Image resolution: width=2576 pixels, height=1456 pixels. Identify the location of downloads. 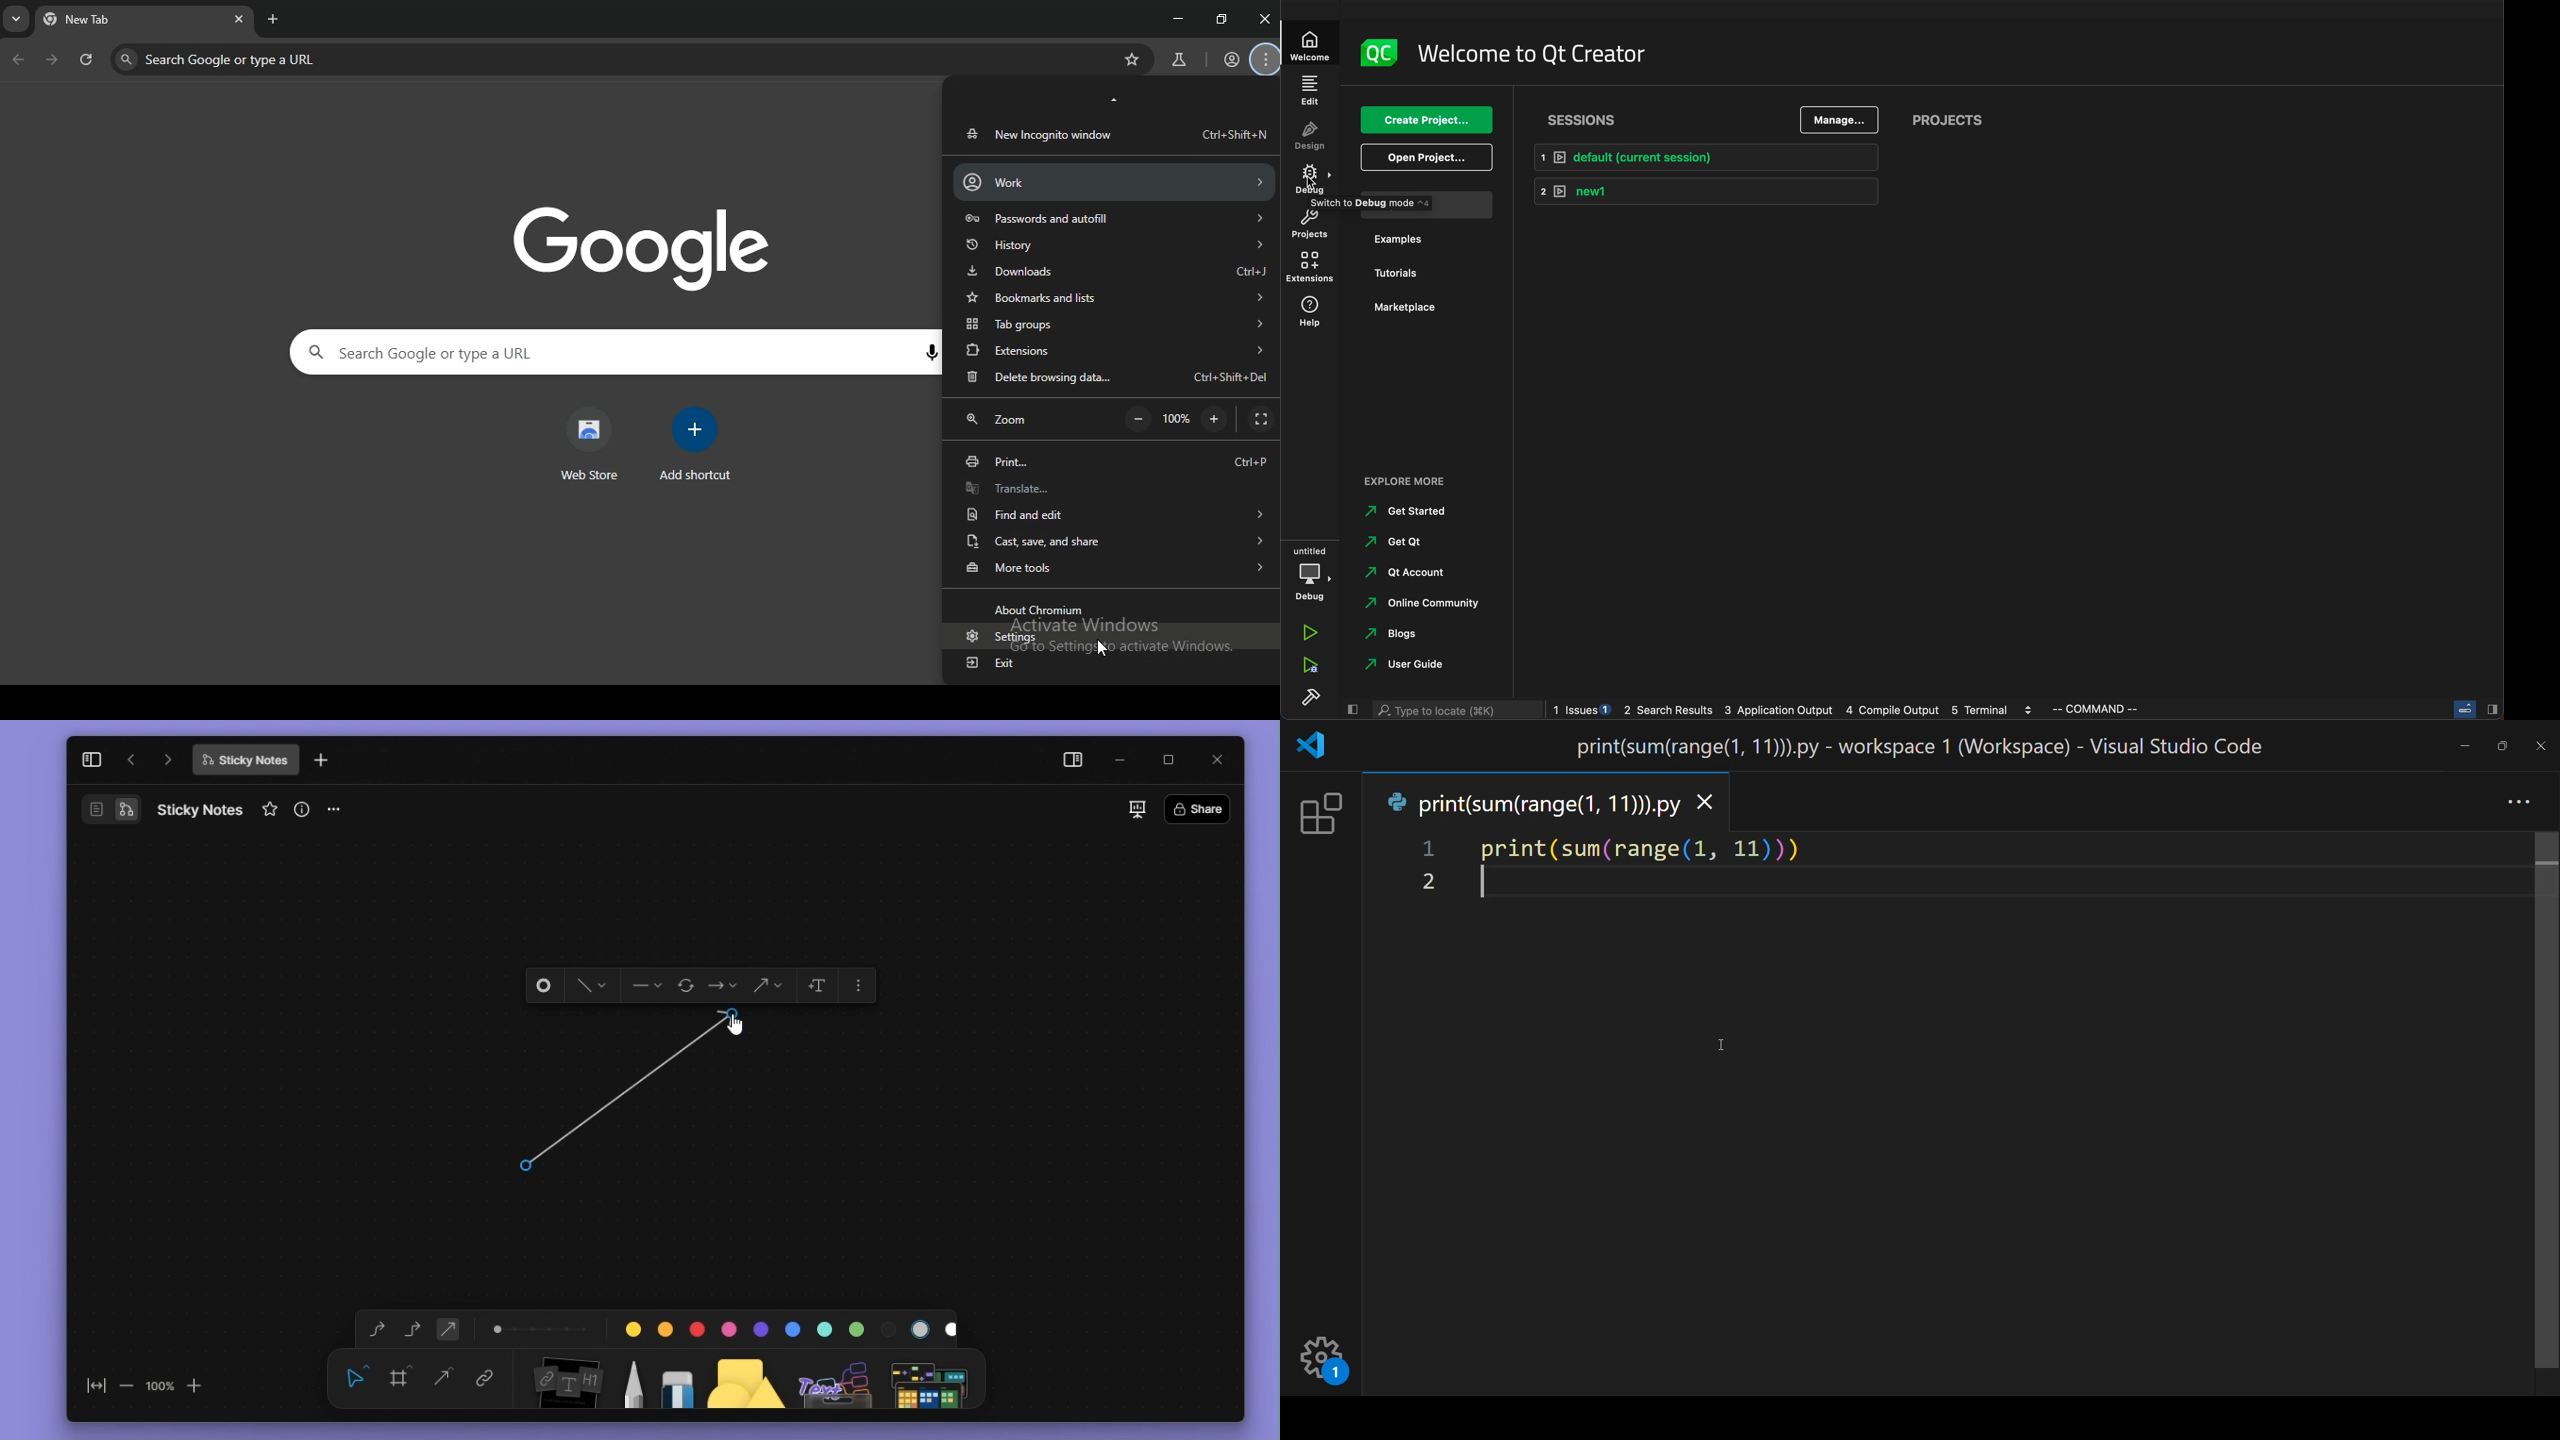
(1117, 271).